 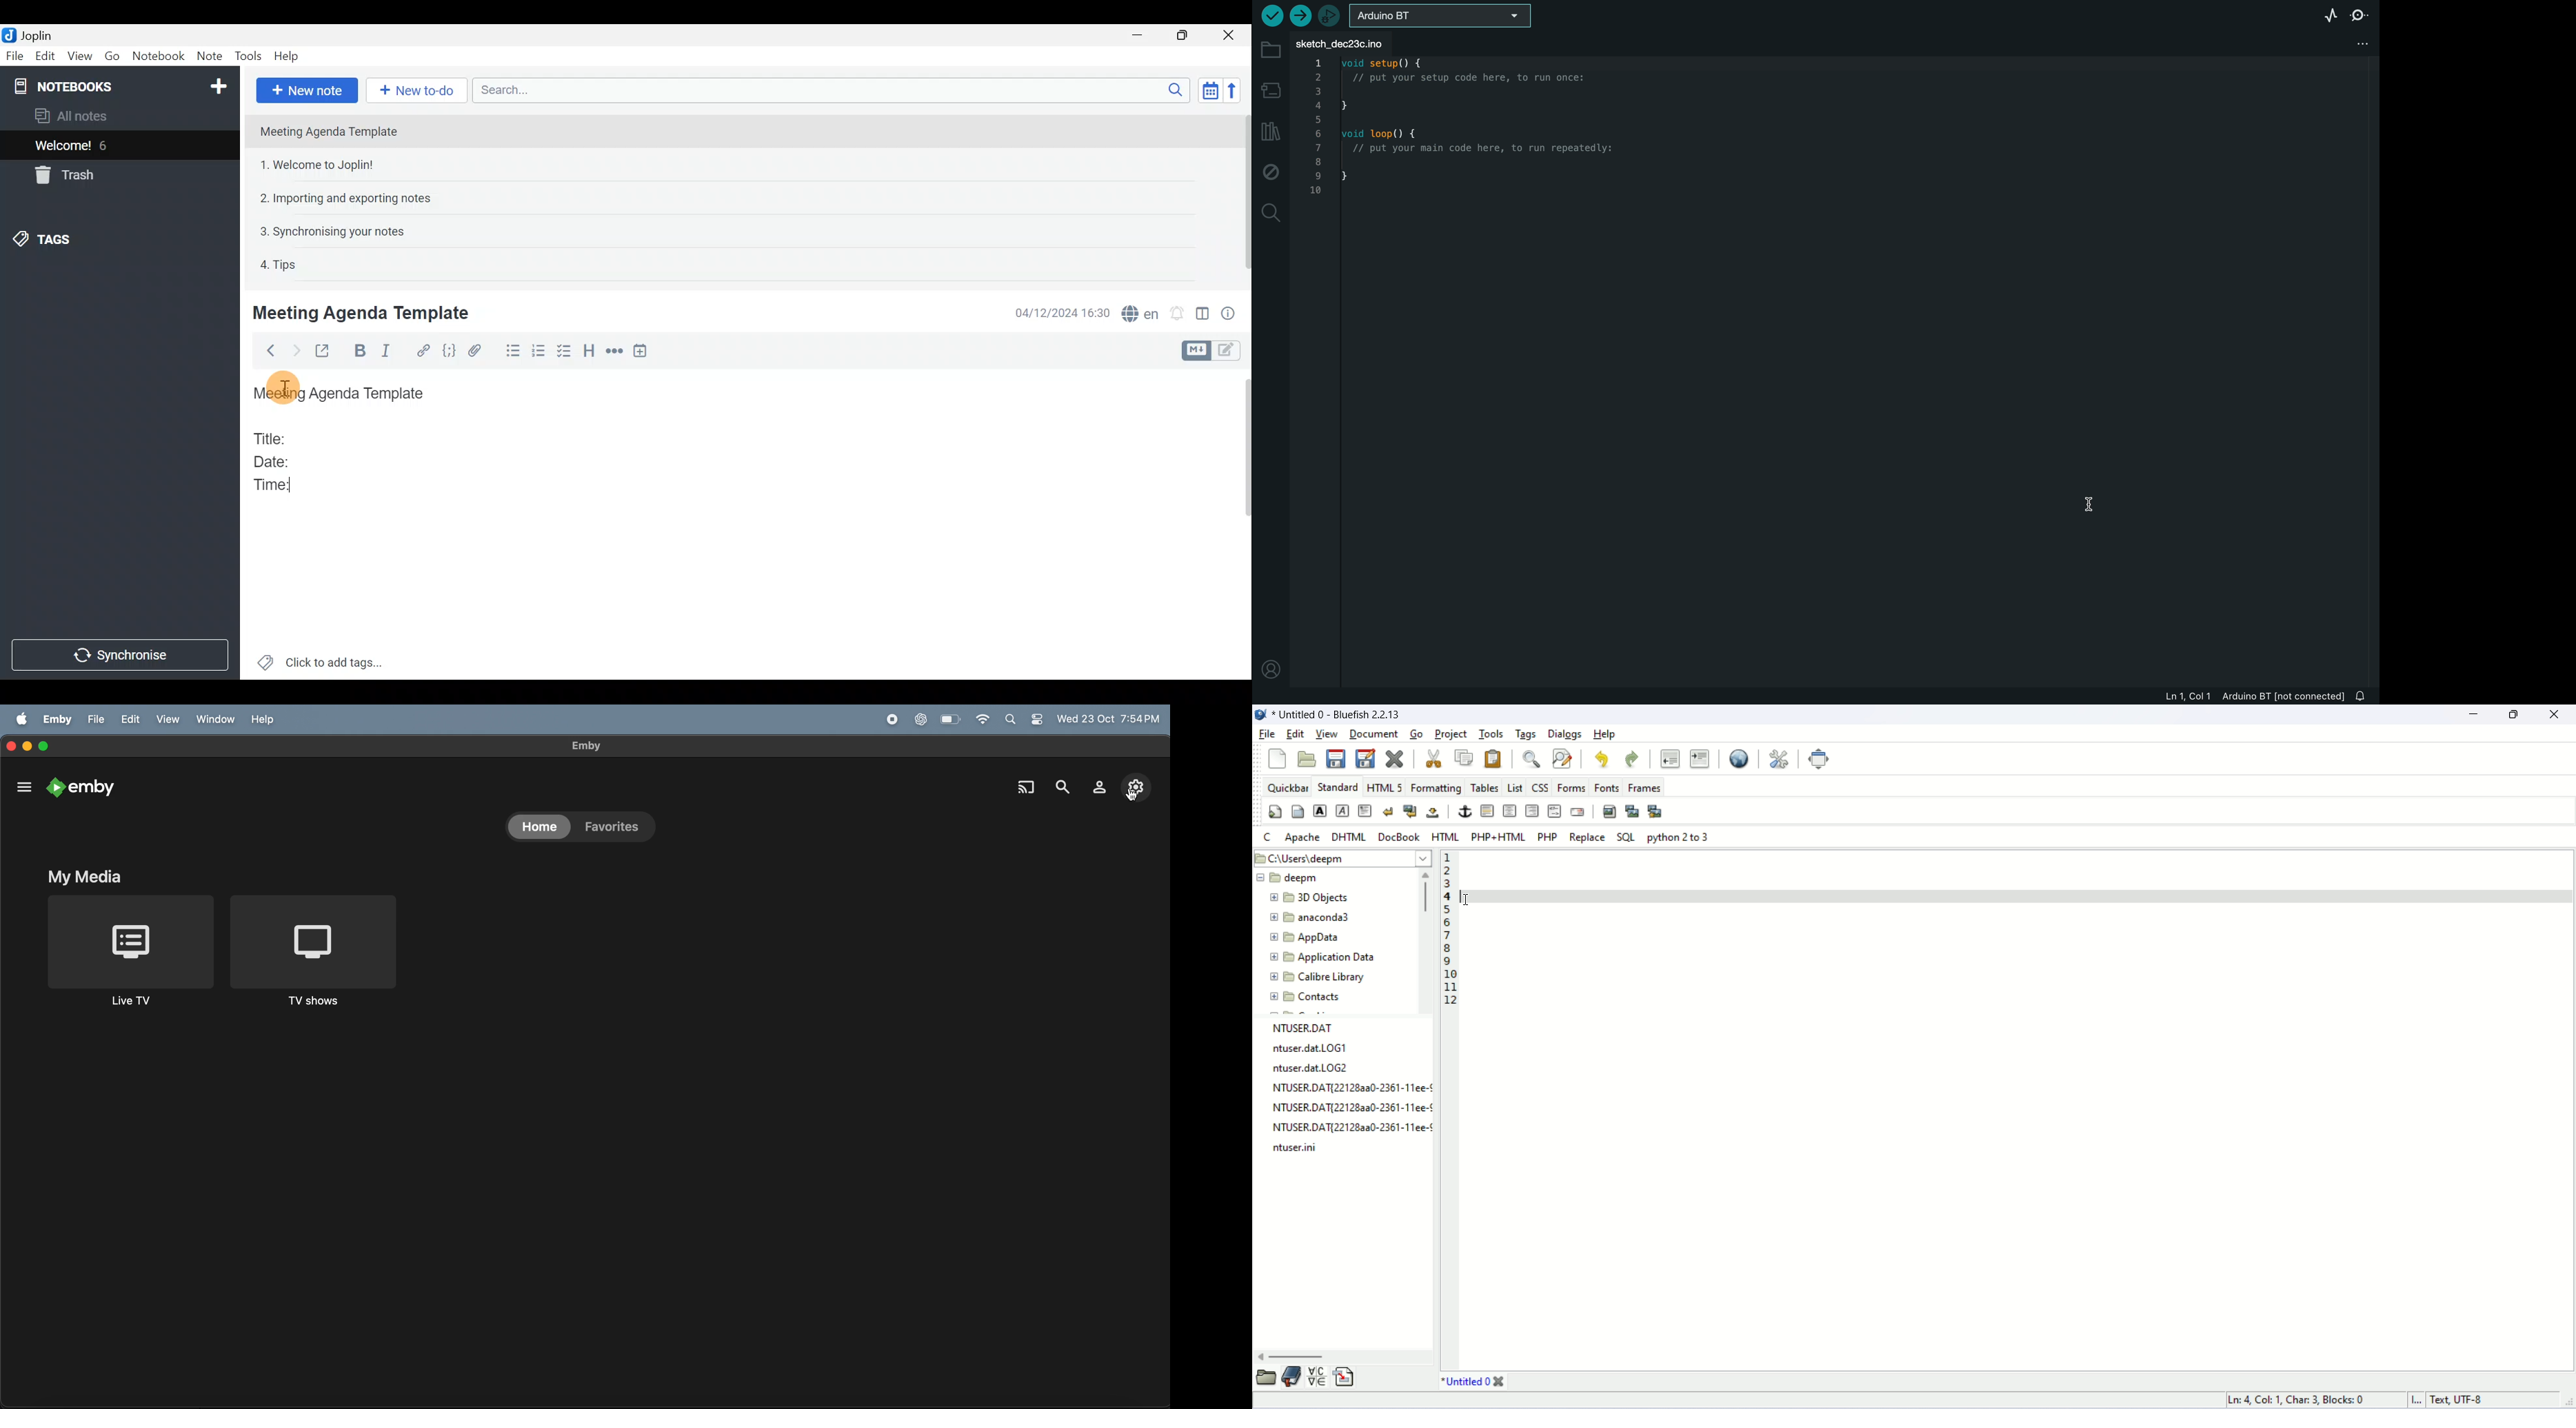 I want to click on dialogs, so click(x=1564, y=734).